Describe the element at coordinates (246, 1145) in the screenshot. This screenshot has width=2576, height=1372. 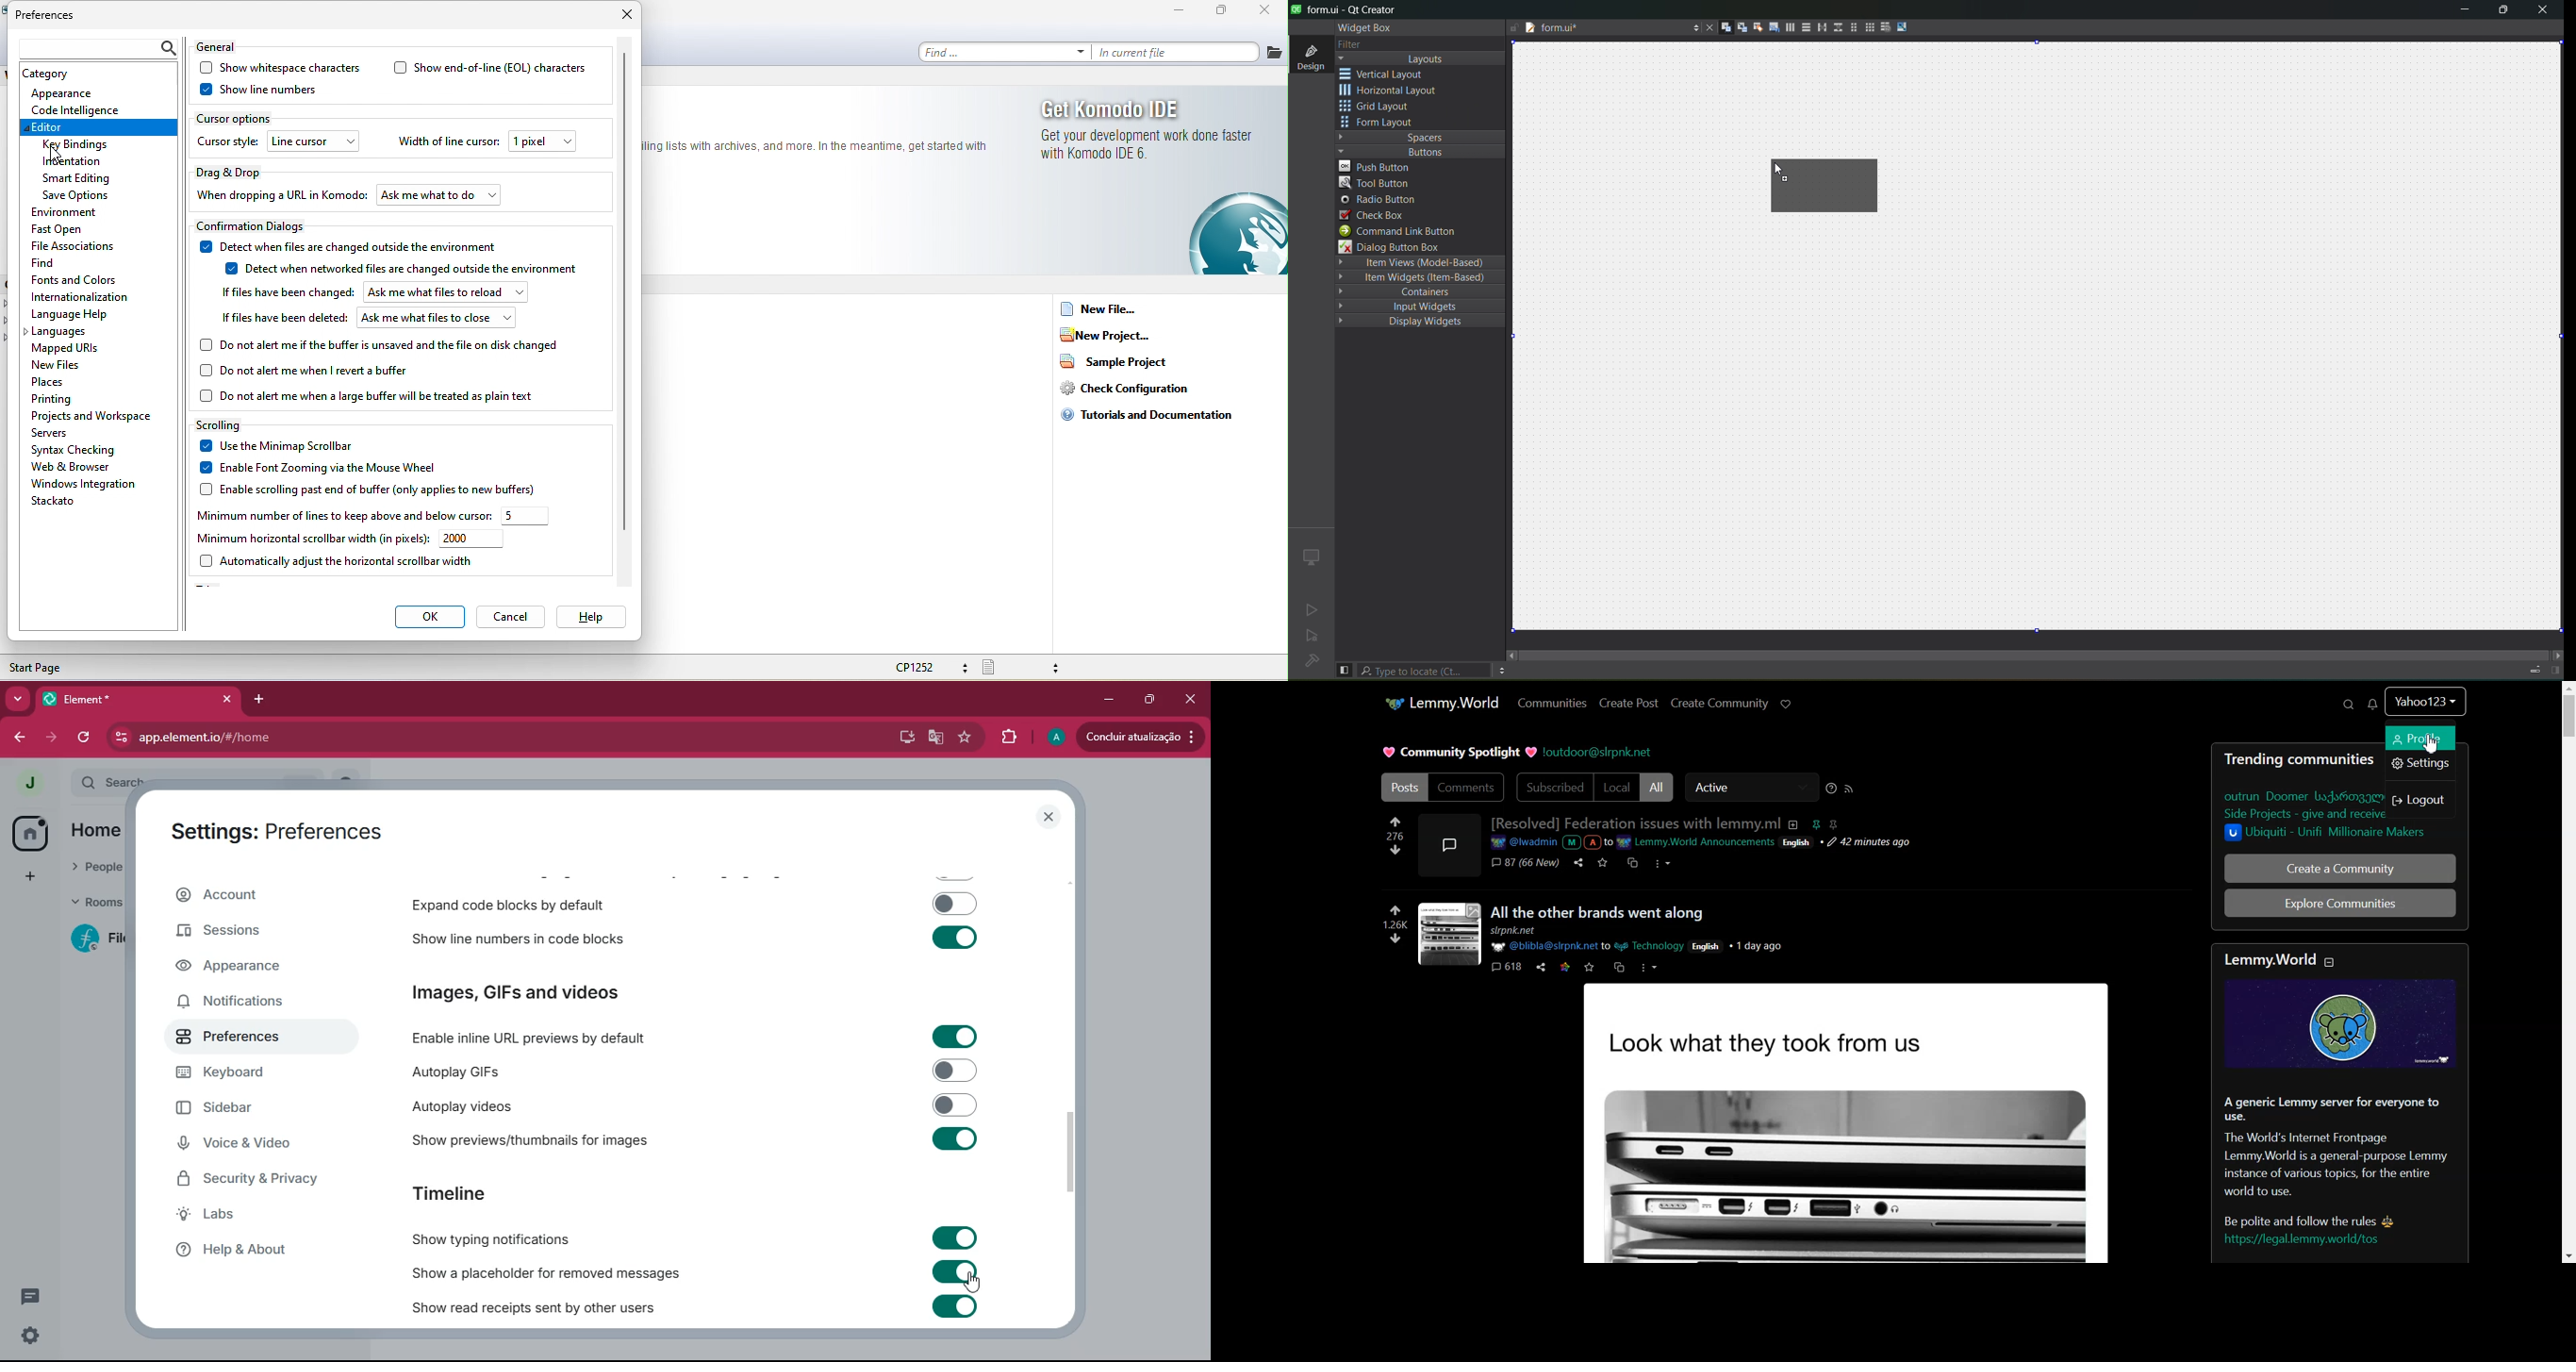
I see `voice & video` at that location.